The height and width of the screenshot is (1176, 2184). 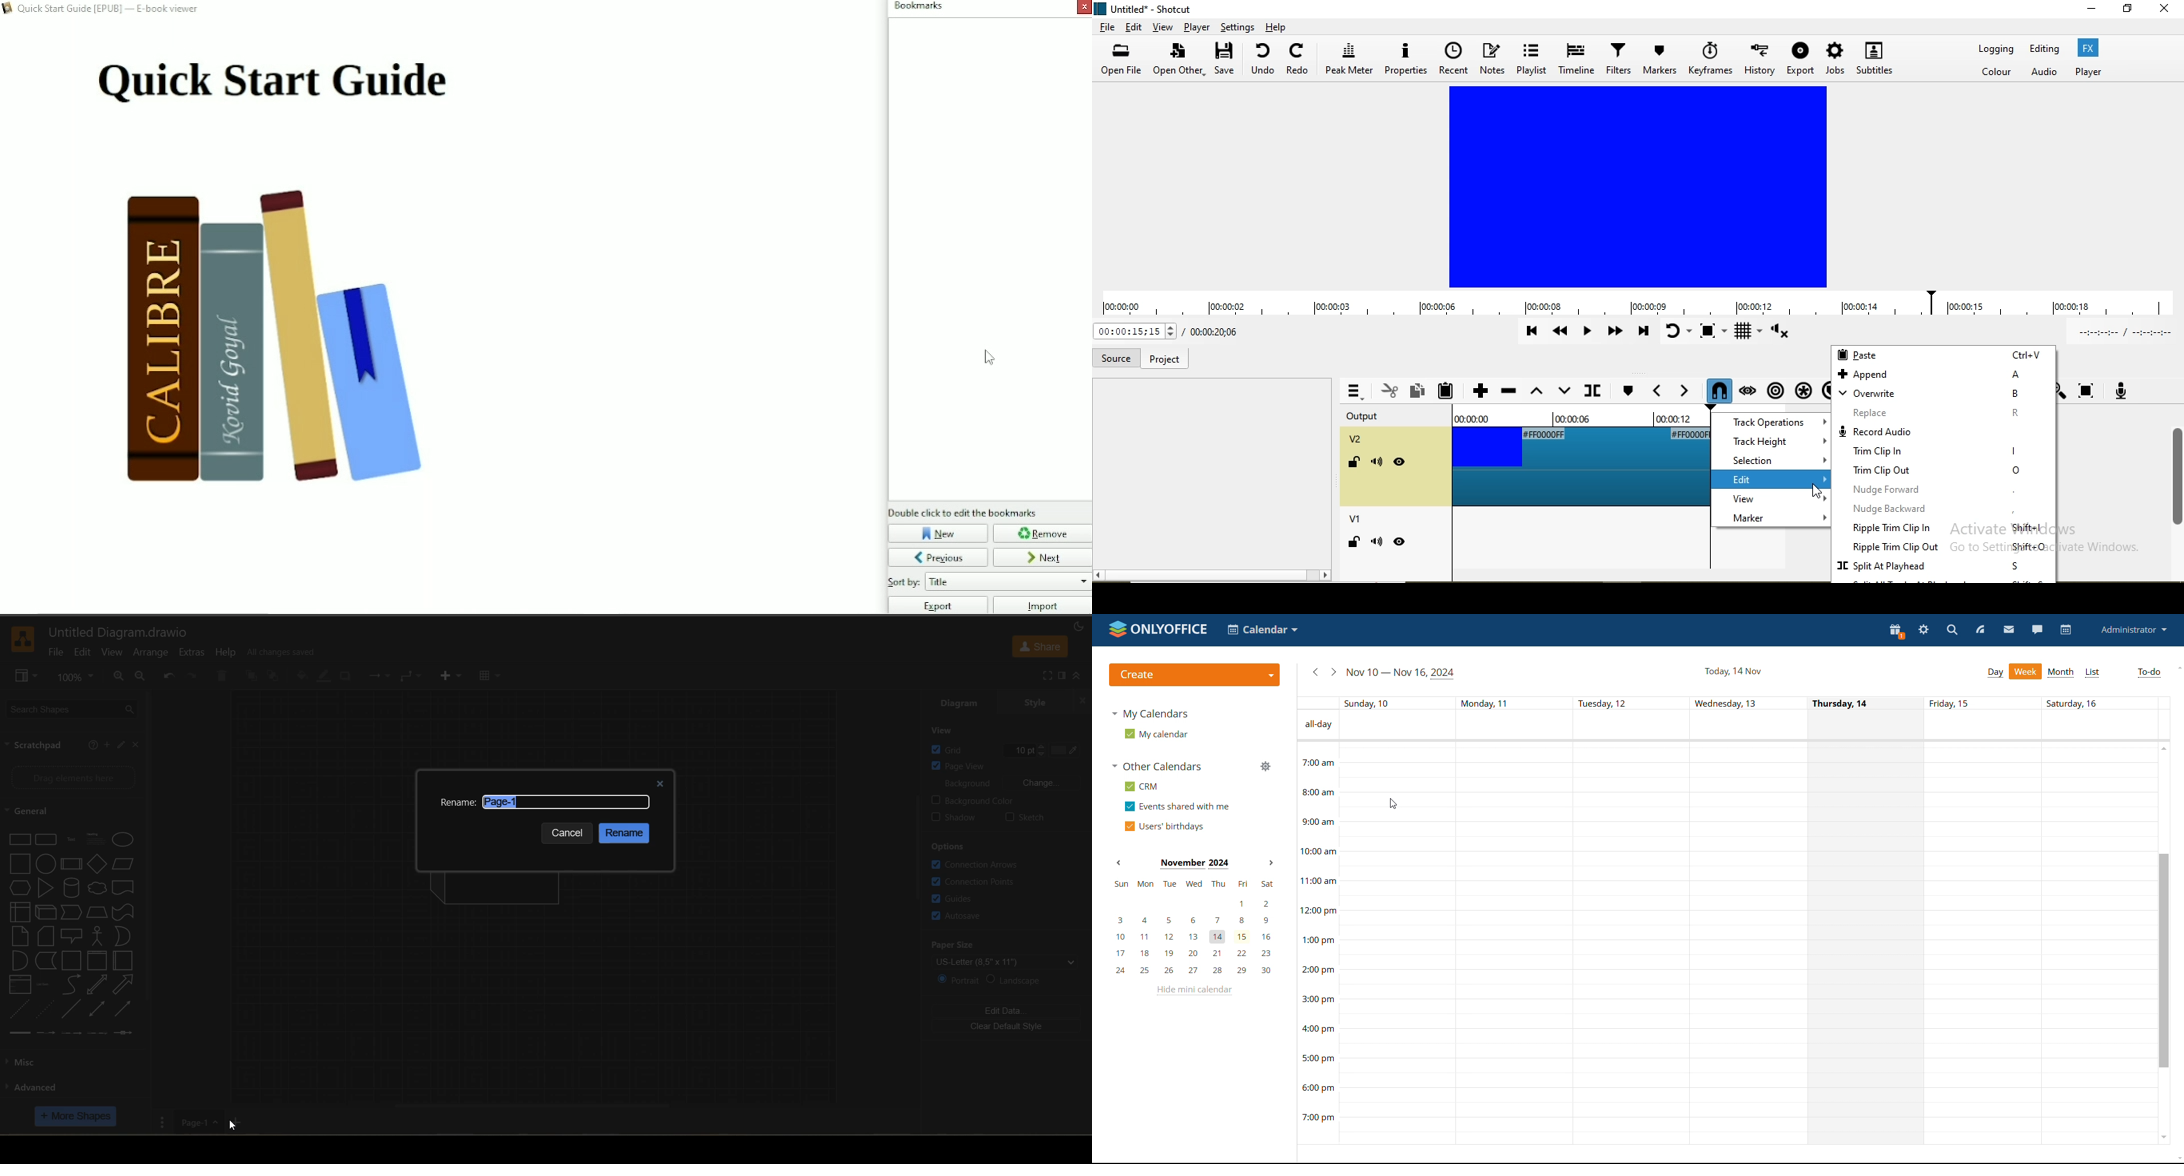 I want to click on scroll up, so click(x=2177, y=667).